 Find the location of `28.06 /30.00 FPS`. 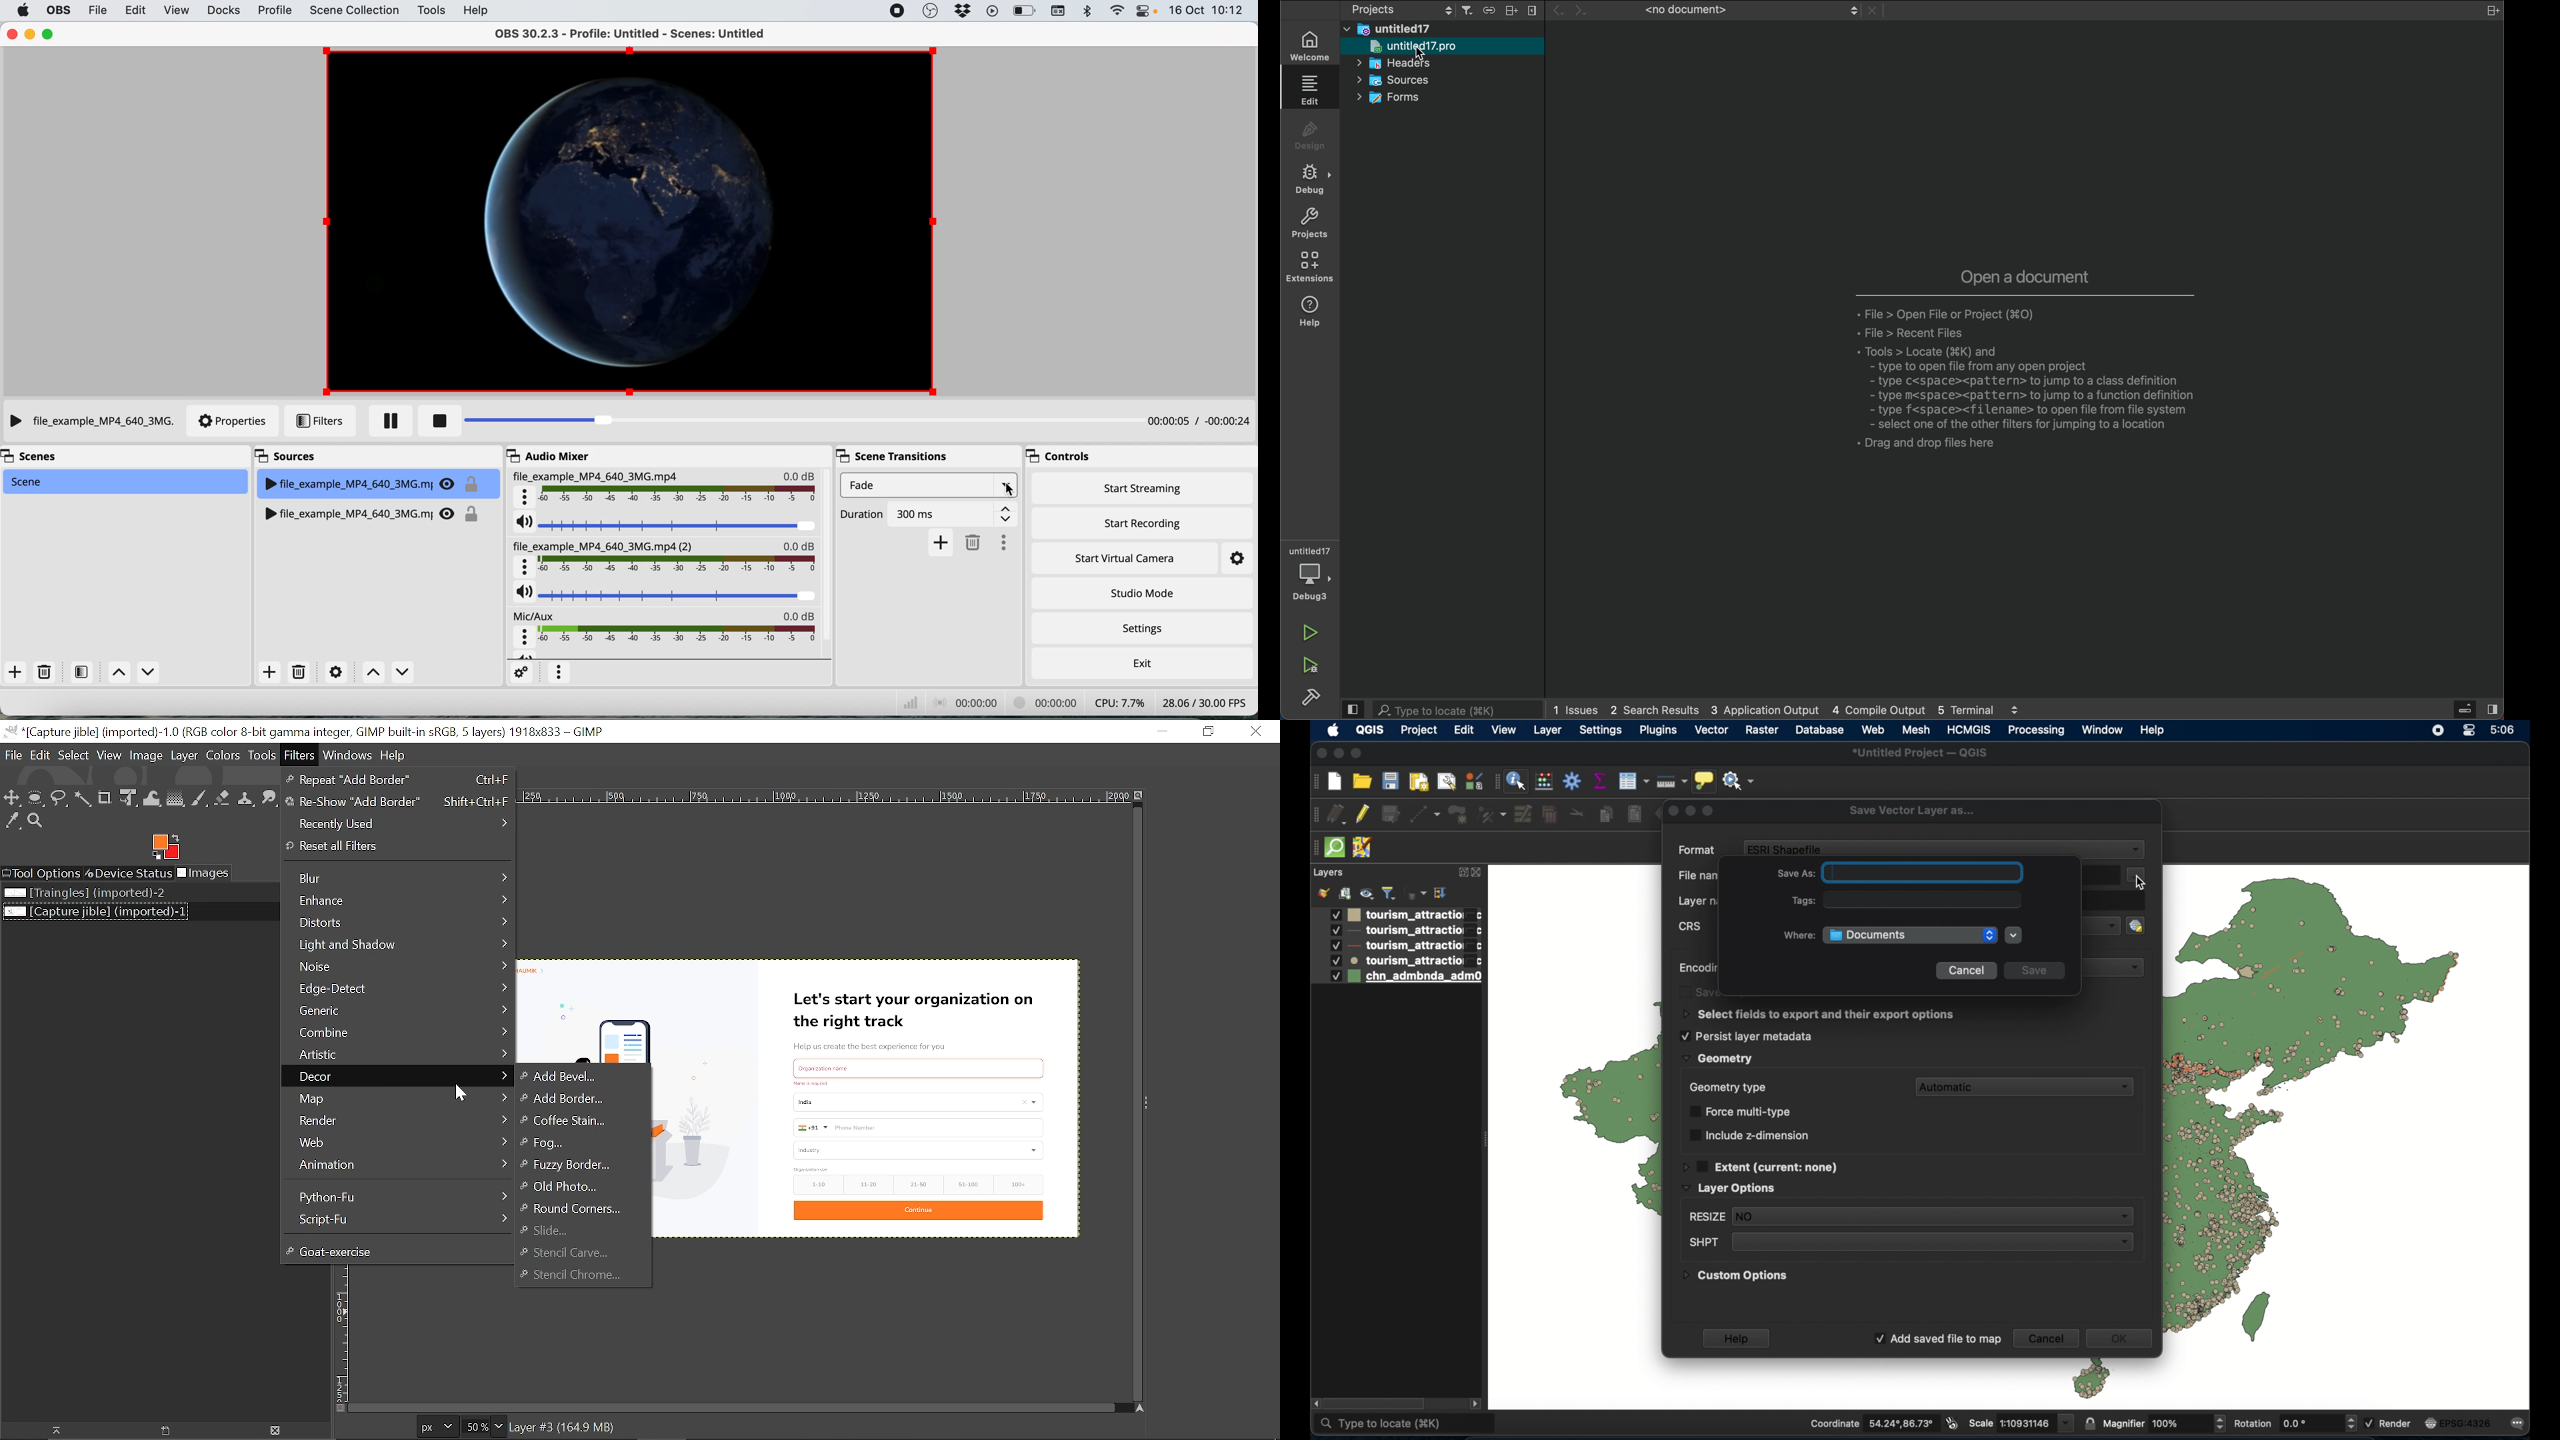

28.06 /30.00 FPS is located at coordinates (1206, 703).